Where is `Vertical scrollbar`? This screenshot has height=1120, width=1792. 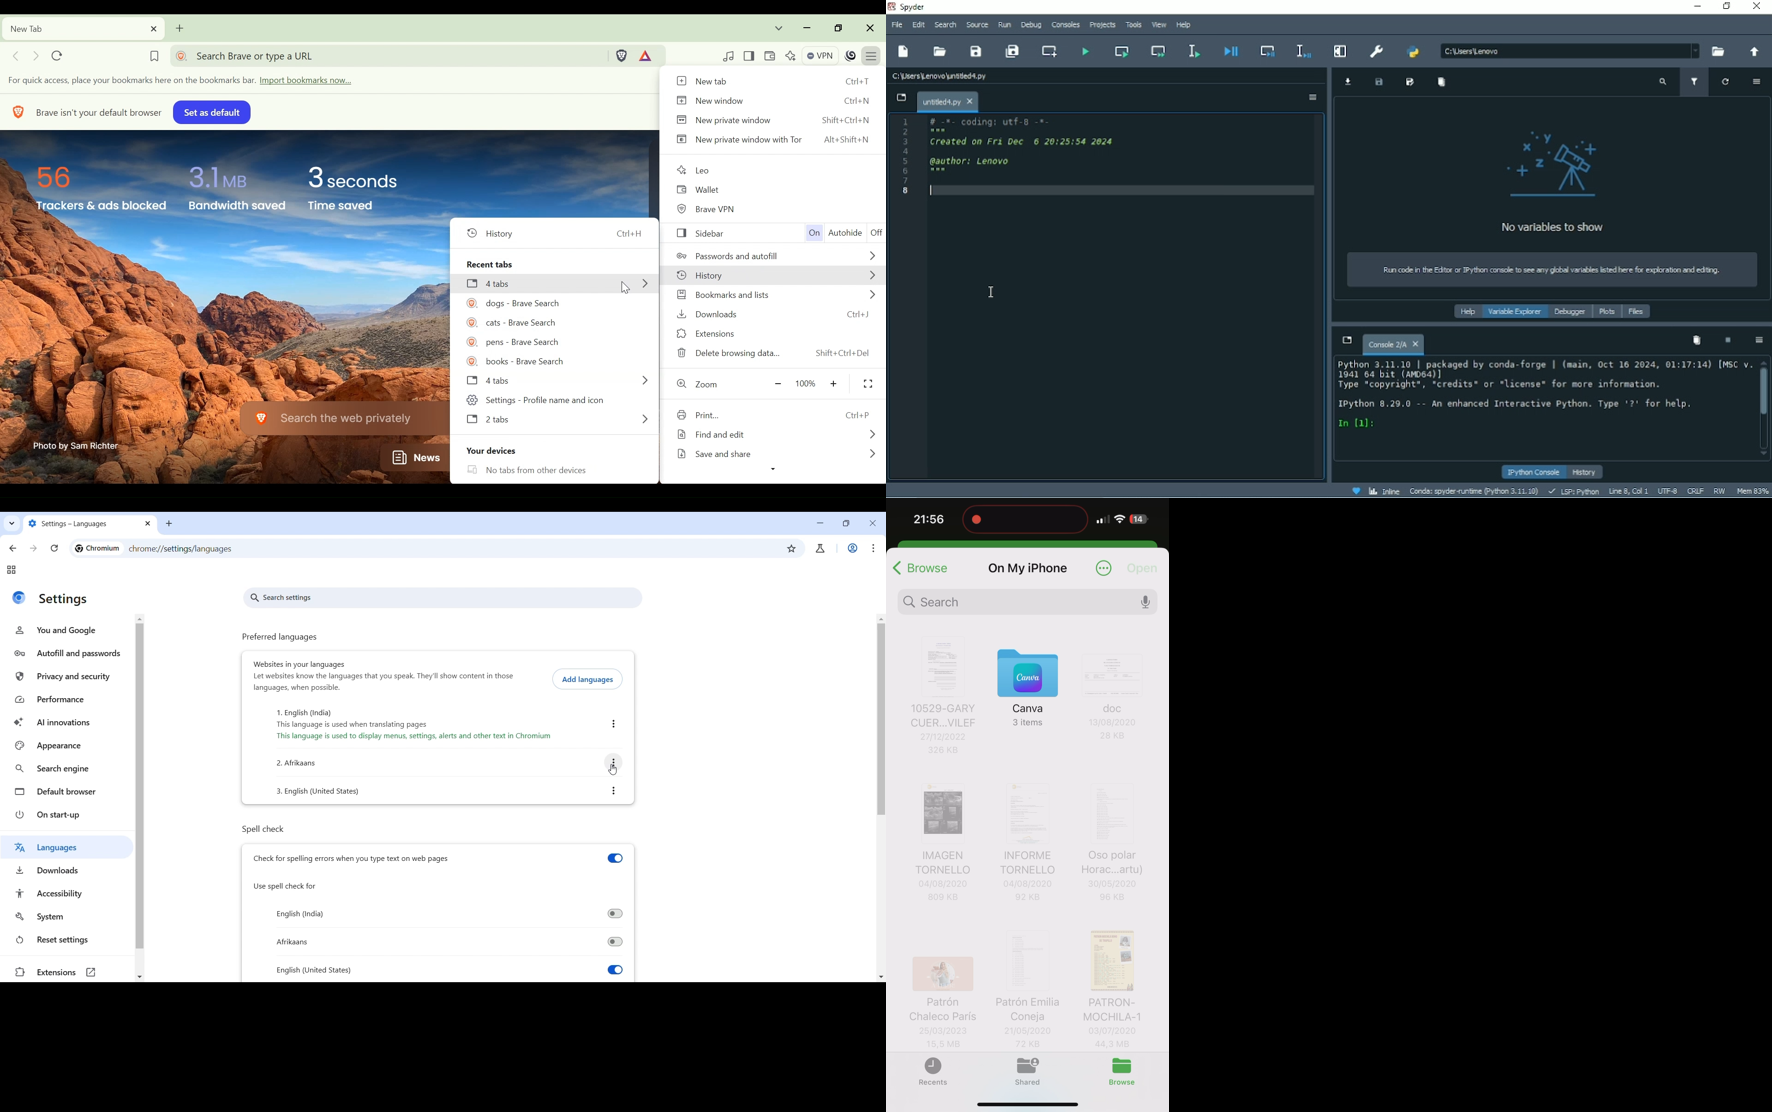 Vertical scrollbar is located at coordinates (1762, 392).